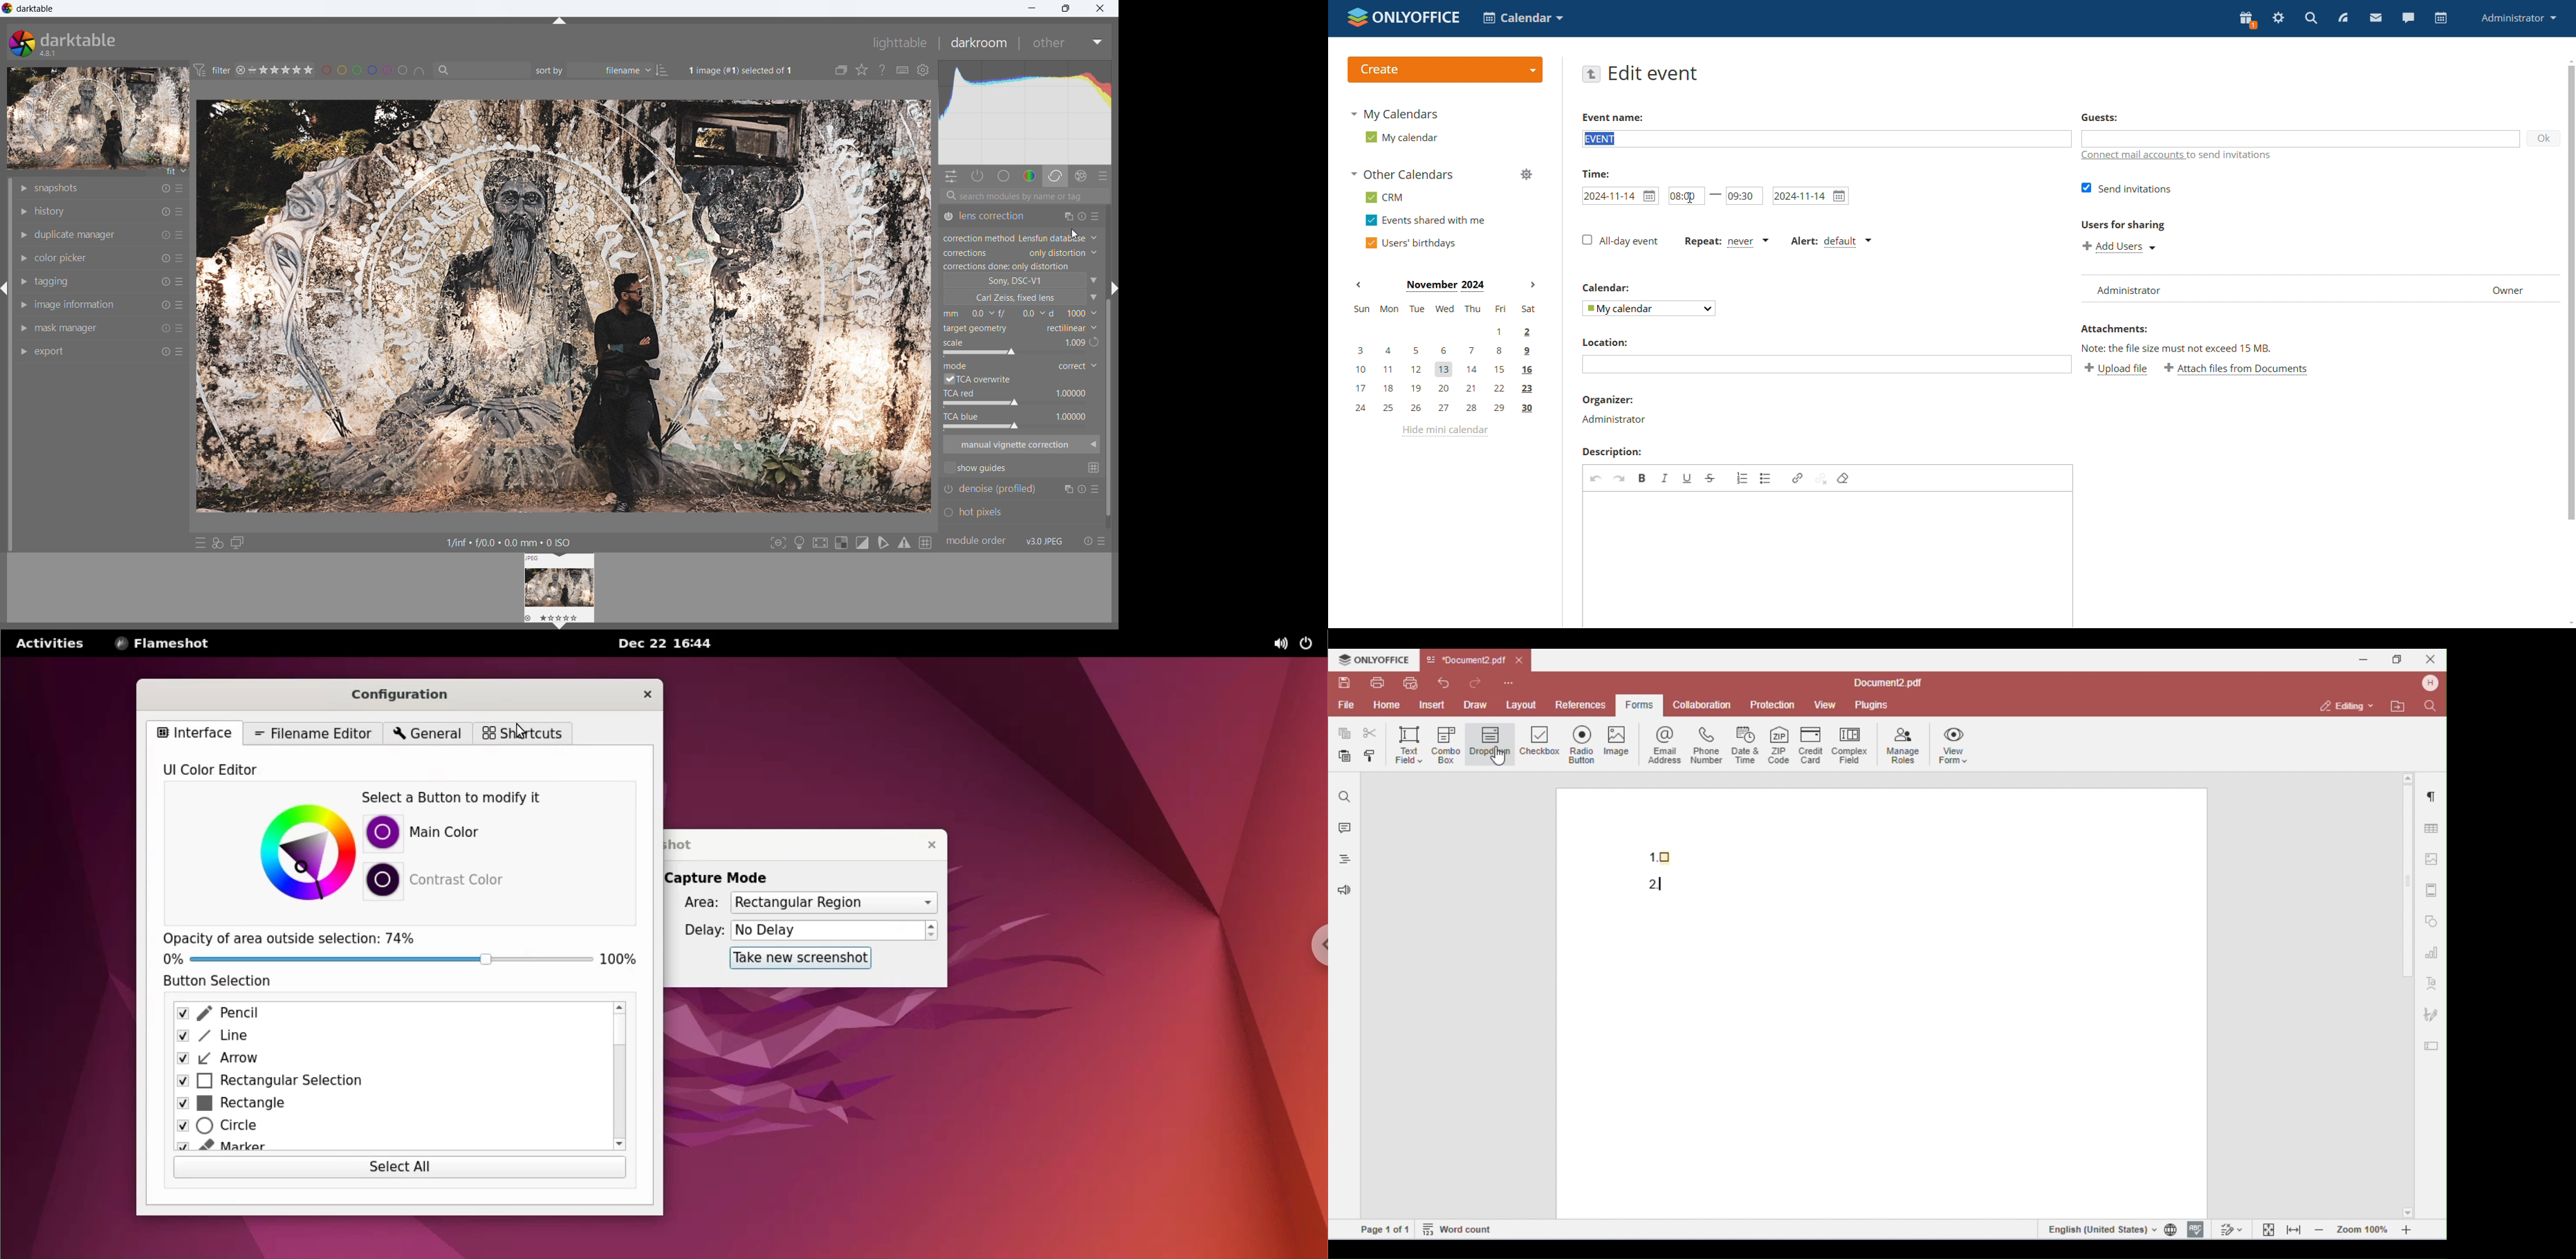  What do you see at coordinates (241, 71) in the screenshot?
I see `reject rating` at bounding box center [241, 71].